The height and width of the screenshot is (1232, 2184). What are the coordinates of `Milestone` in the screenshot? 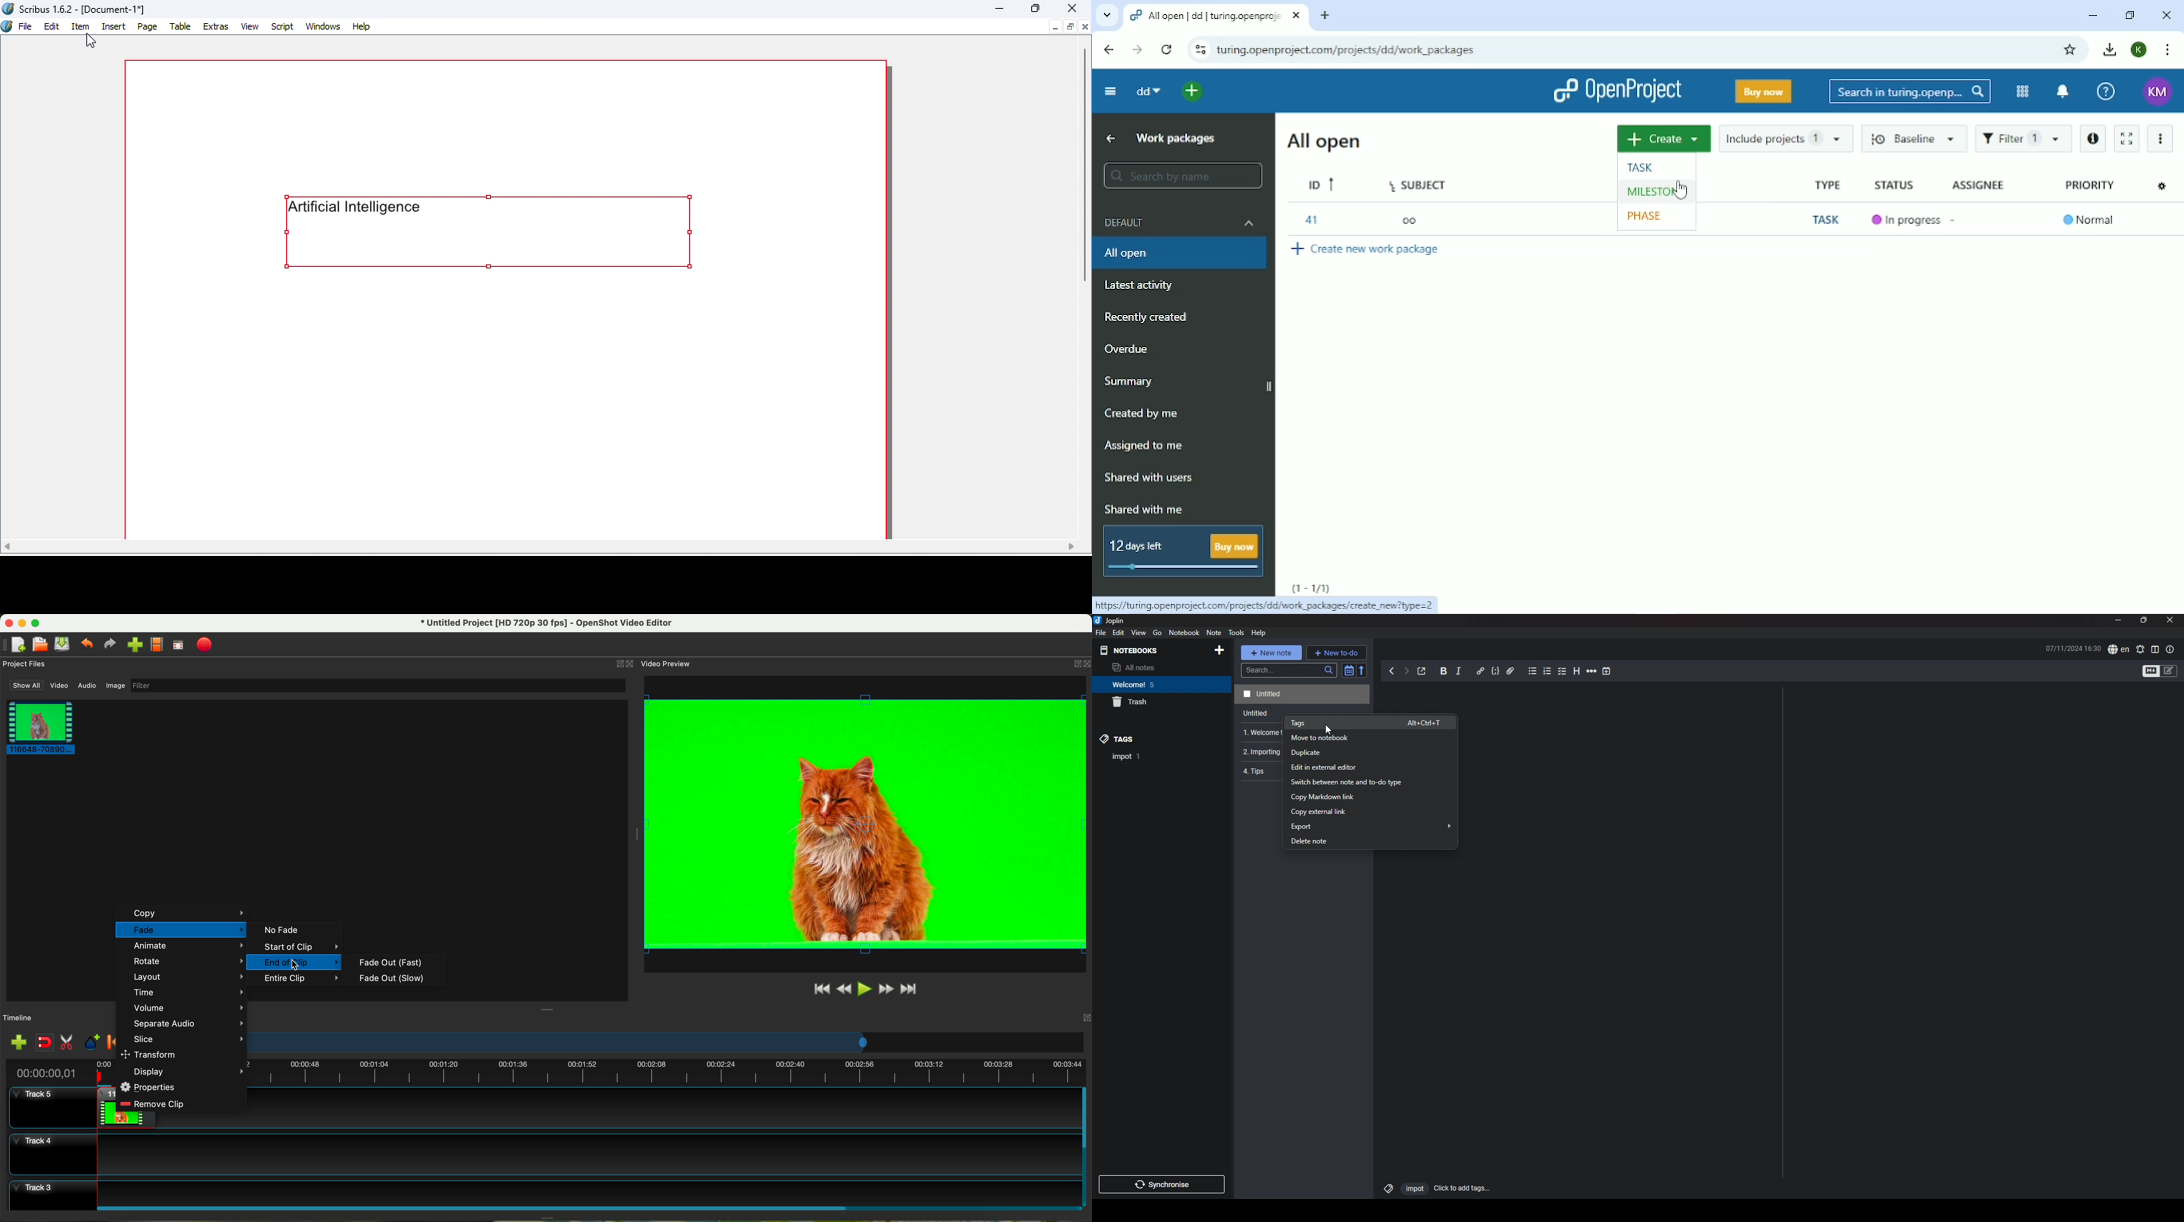 It's located at (1654, 191).